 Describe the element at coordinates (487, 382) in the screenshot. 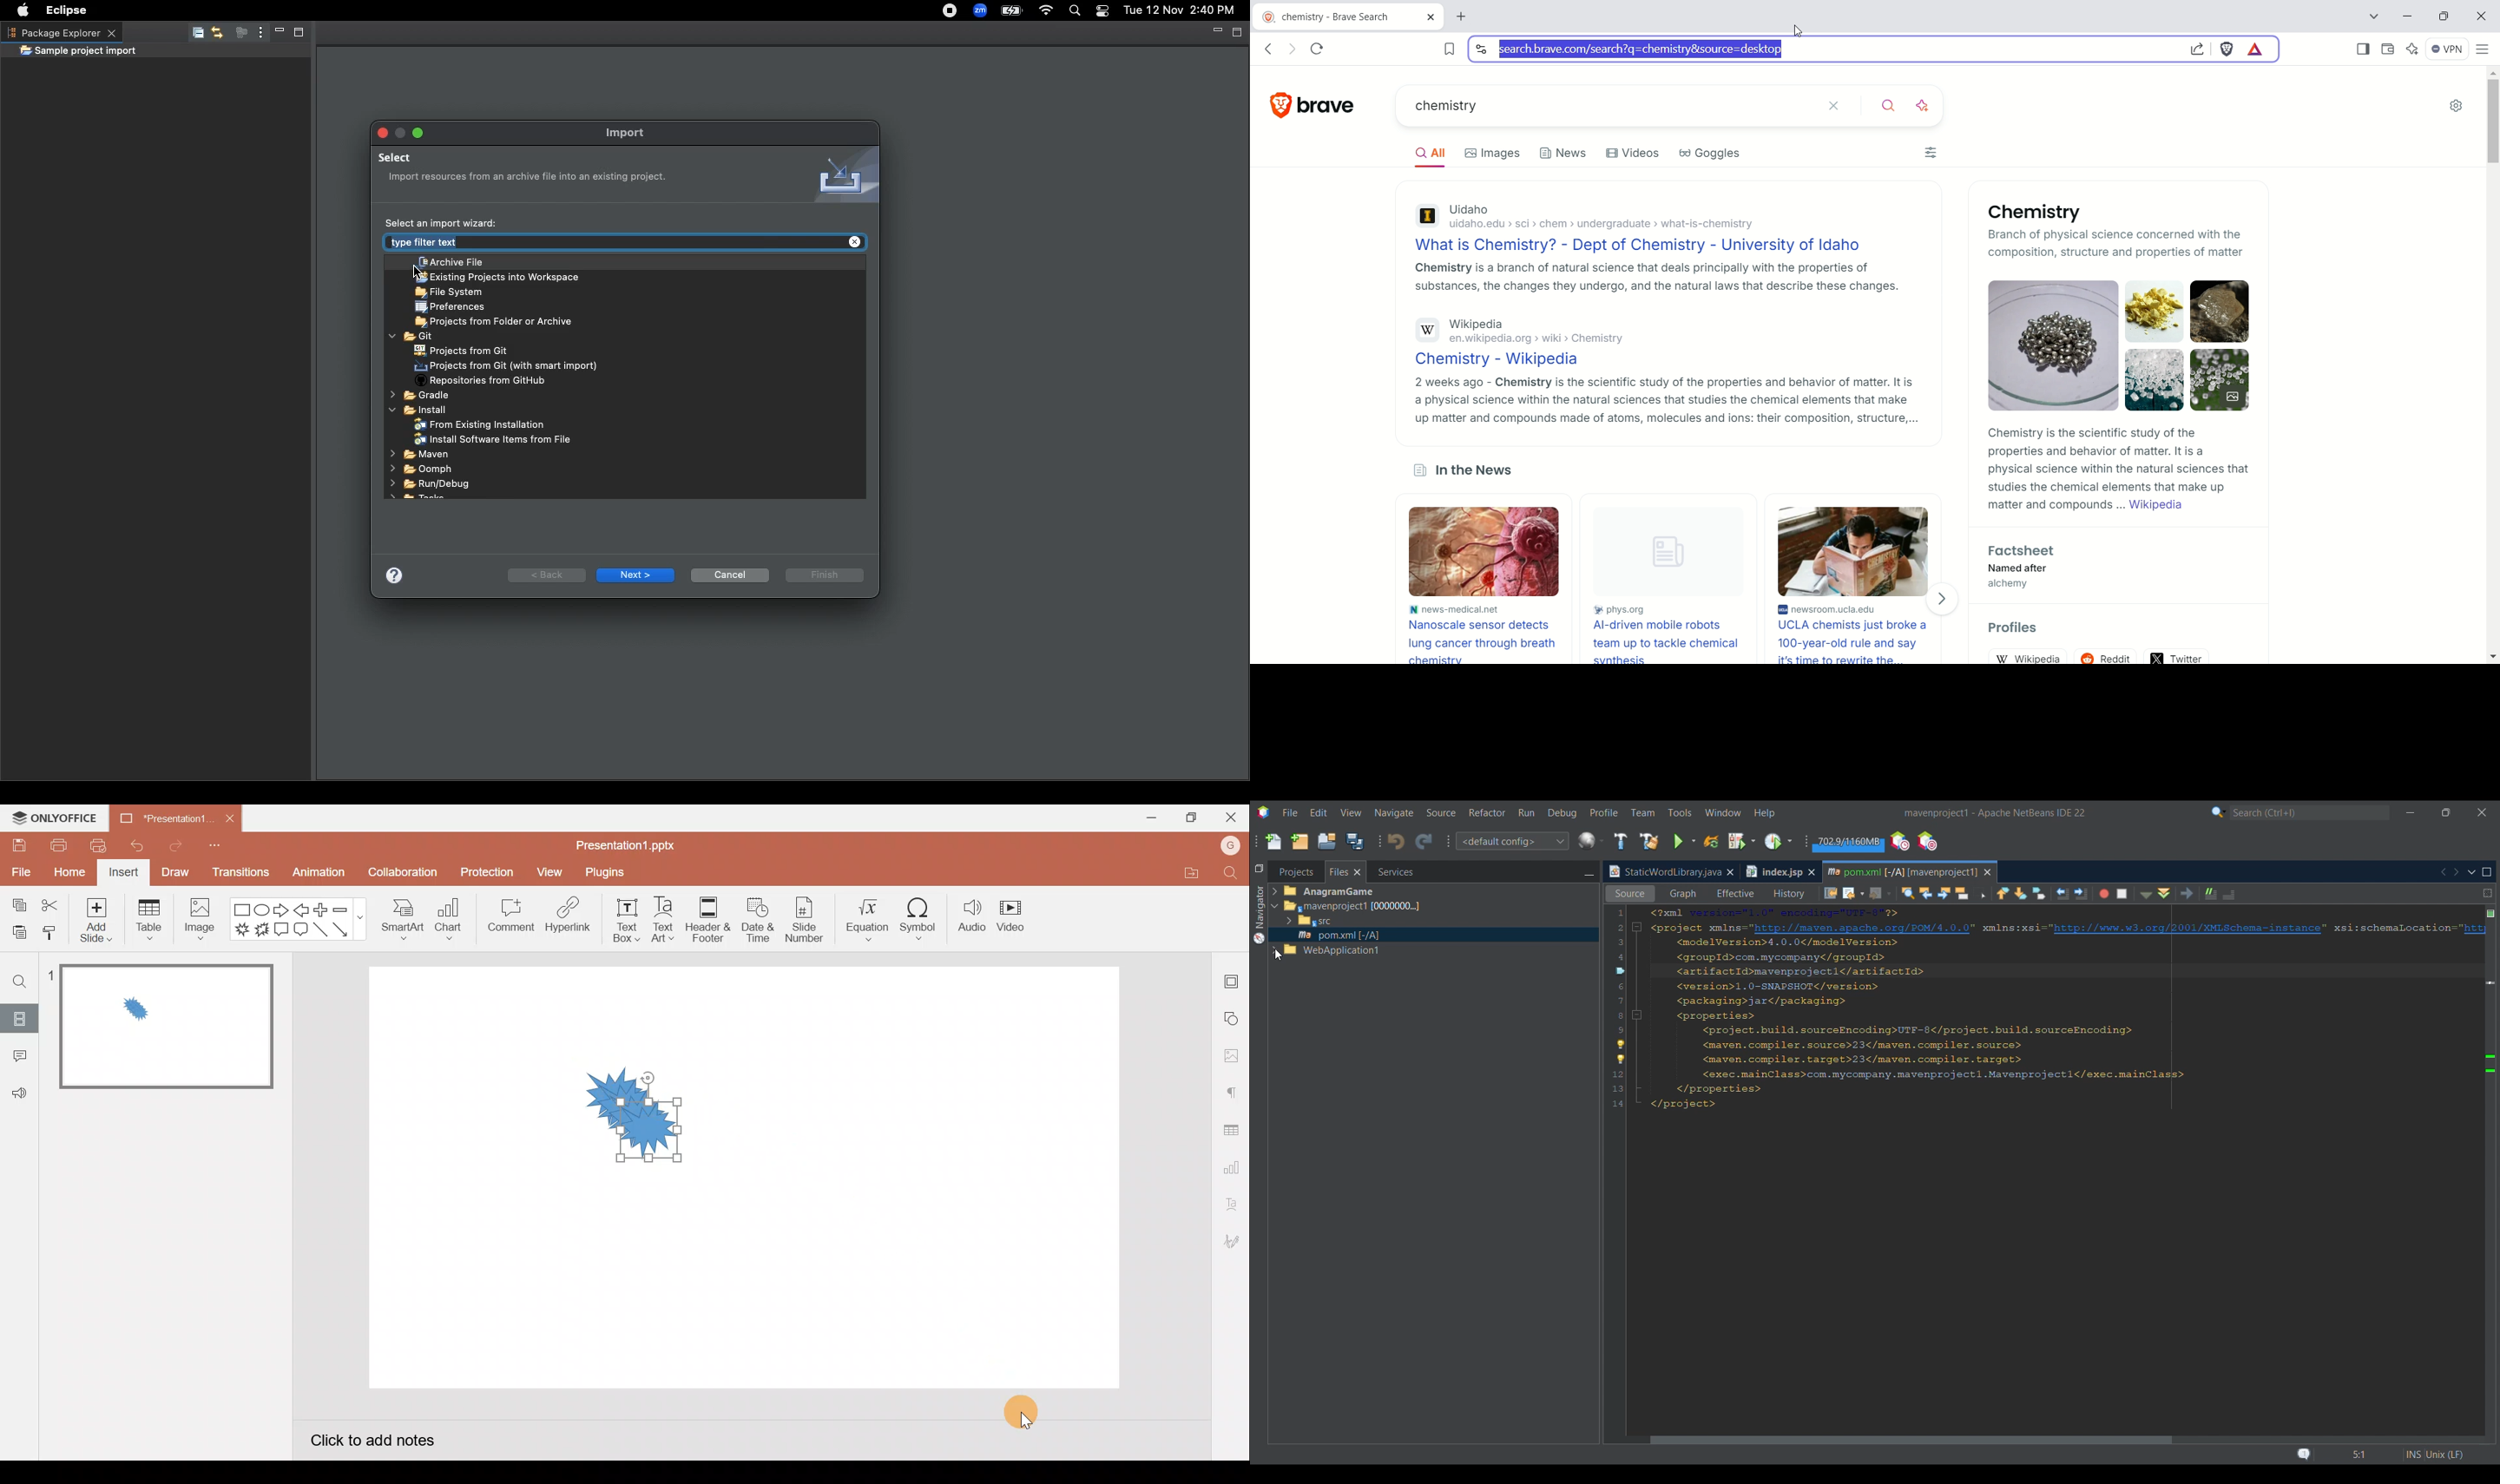

I see `Repositories from GitHub` at that location.